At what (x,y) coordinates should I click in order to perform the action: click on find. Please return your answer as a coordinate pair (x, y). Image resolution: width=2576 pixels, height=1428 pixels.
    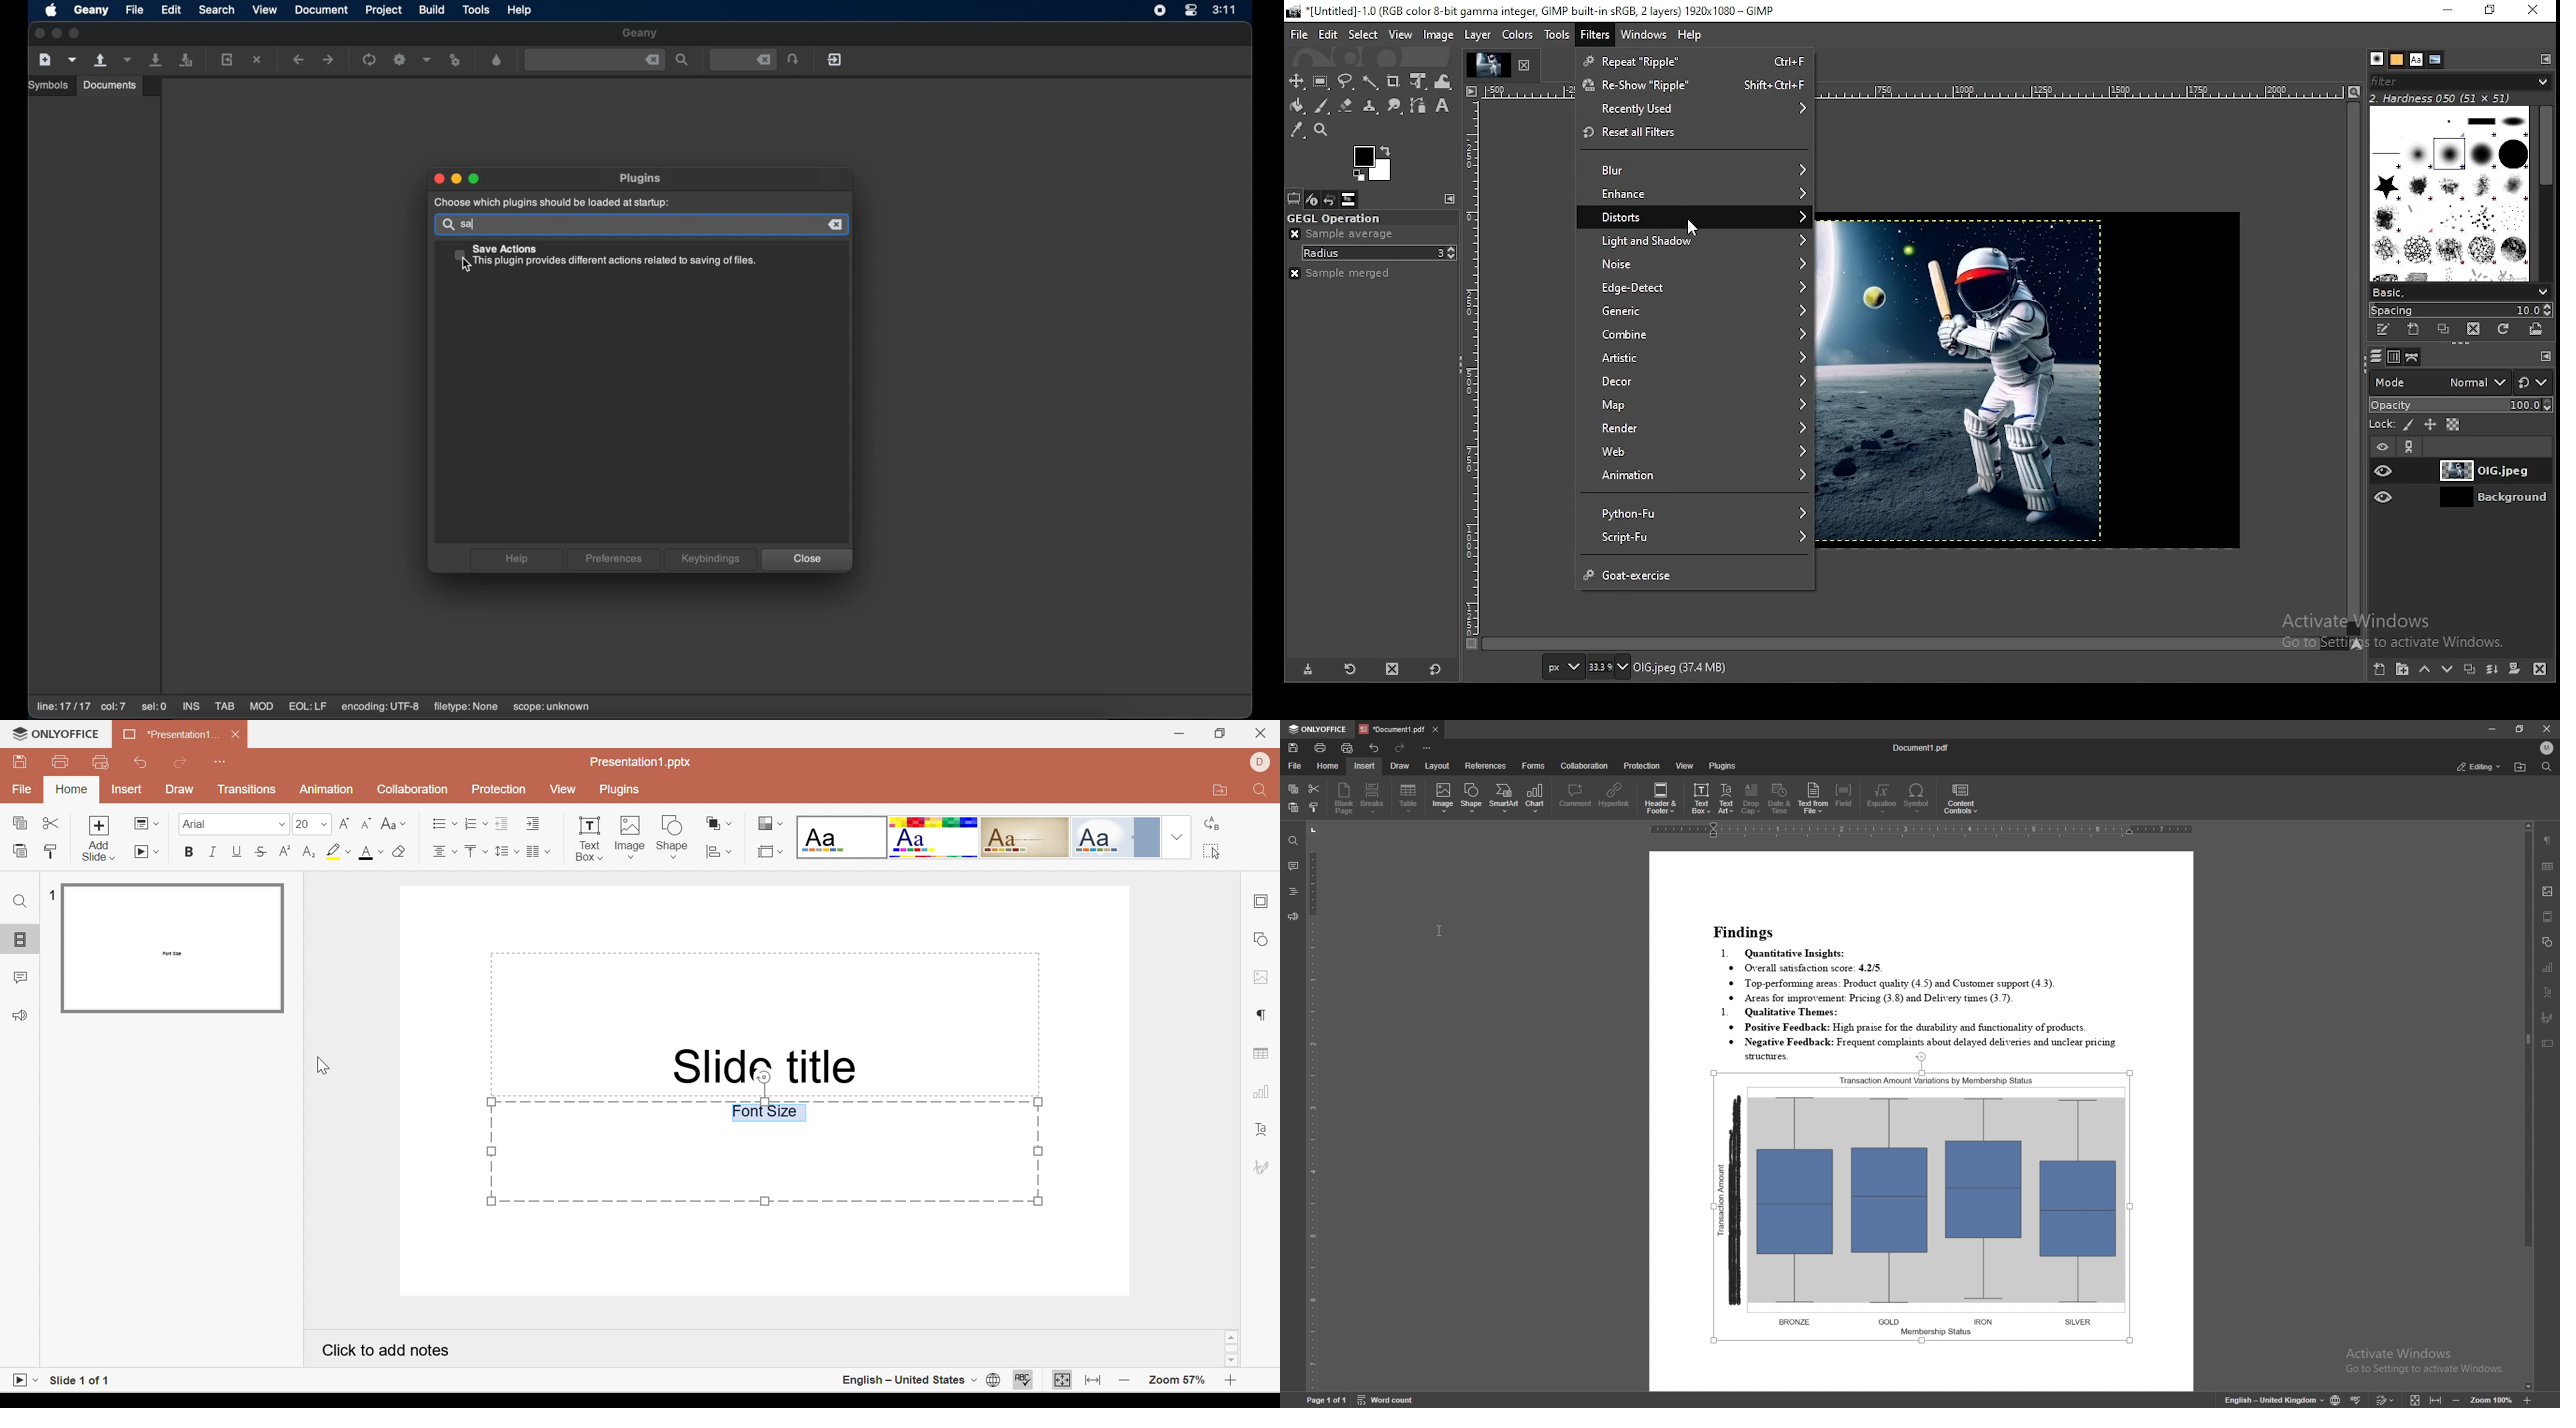
    Looking at the image, I should click on (2547, 766).